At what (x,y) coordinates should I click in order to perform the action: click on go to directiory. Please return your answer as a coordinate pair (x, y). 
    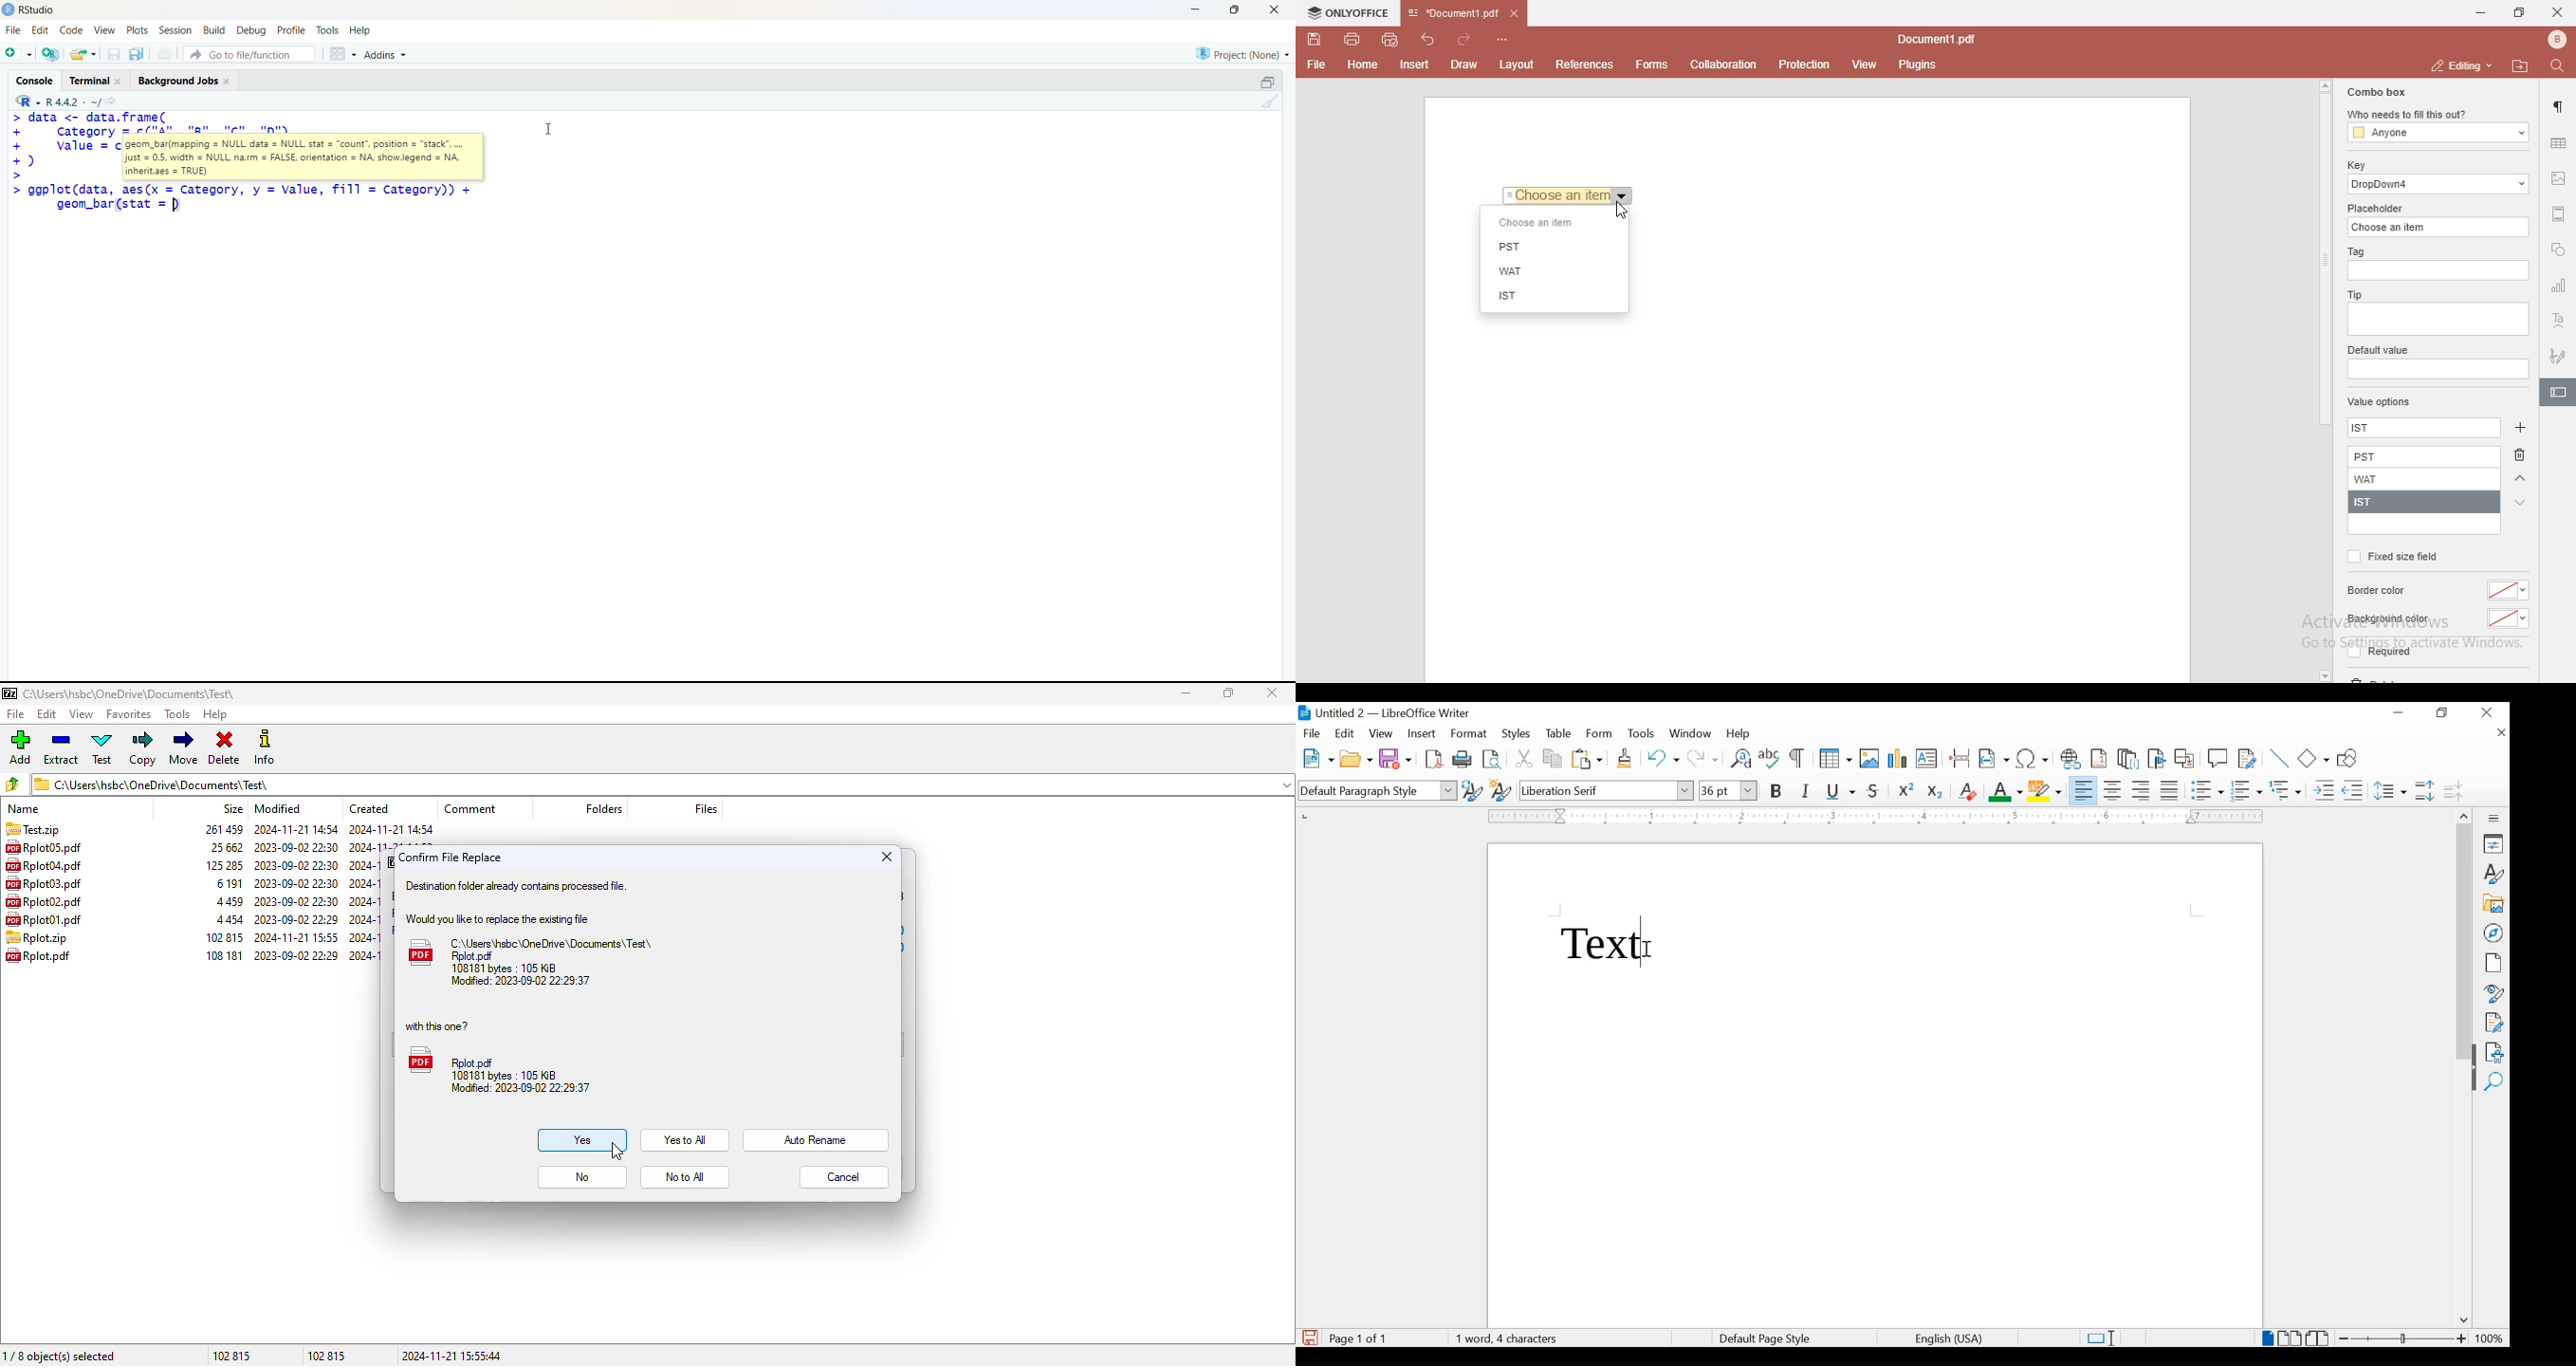
    Looking at the image, I should click on (114, 101).